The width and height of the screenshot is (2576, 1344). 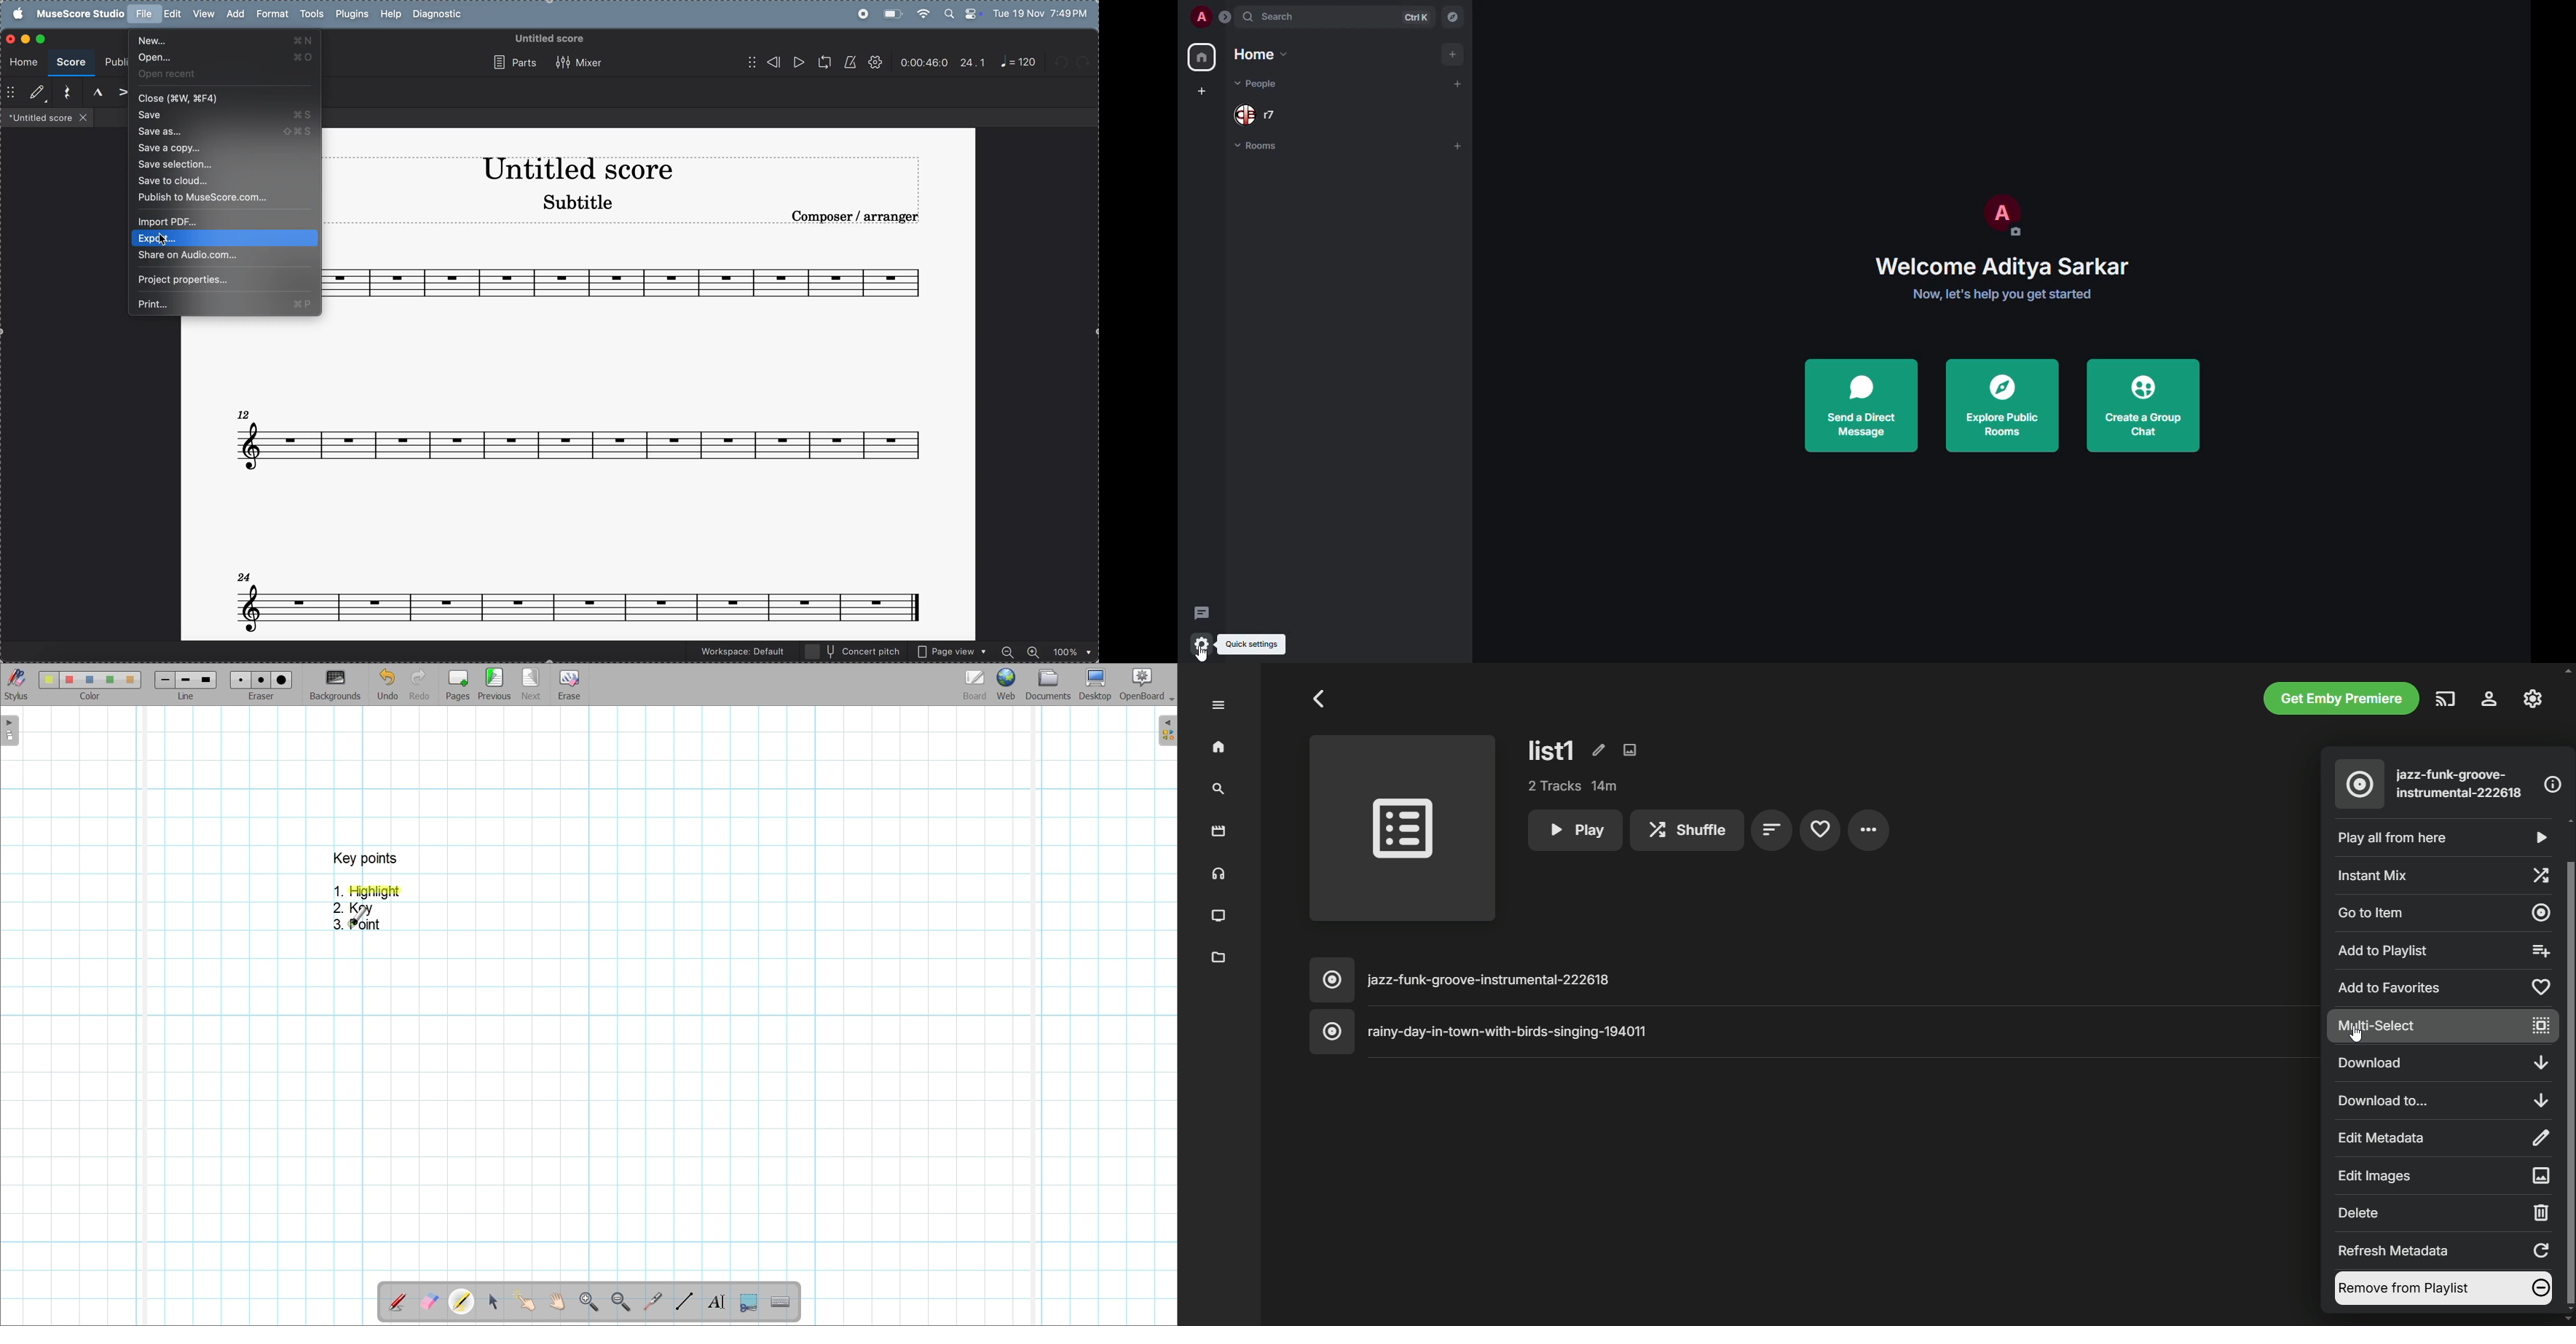 What do you see at coordinates (1265, 54) in the screenshot?
I see `home` at bounding box center [1265, 54].